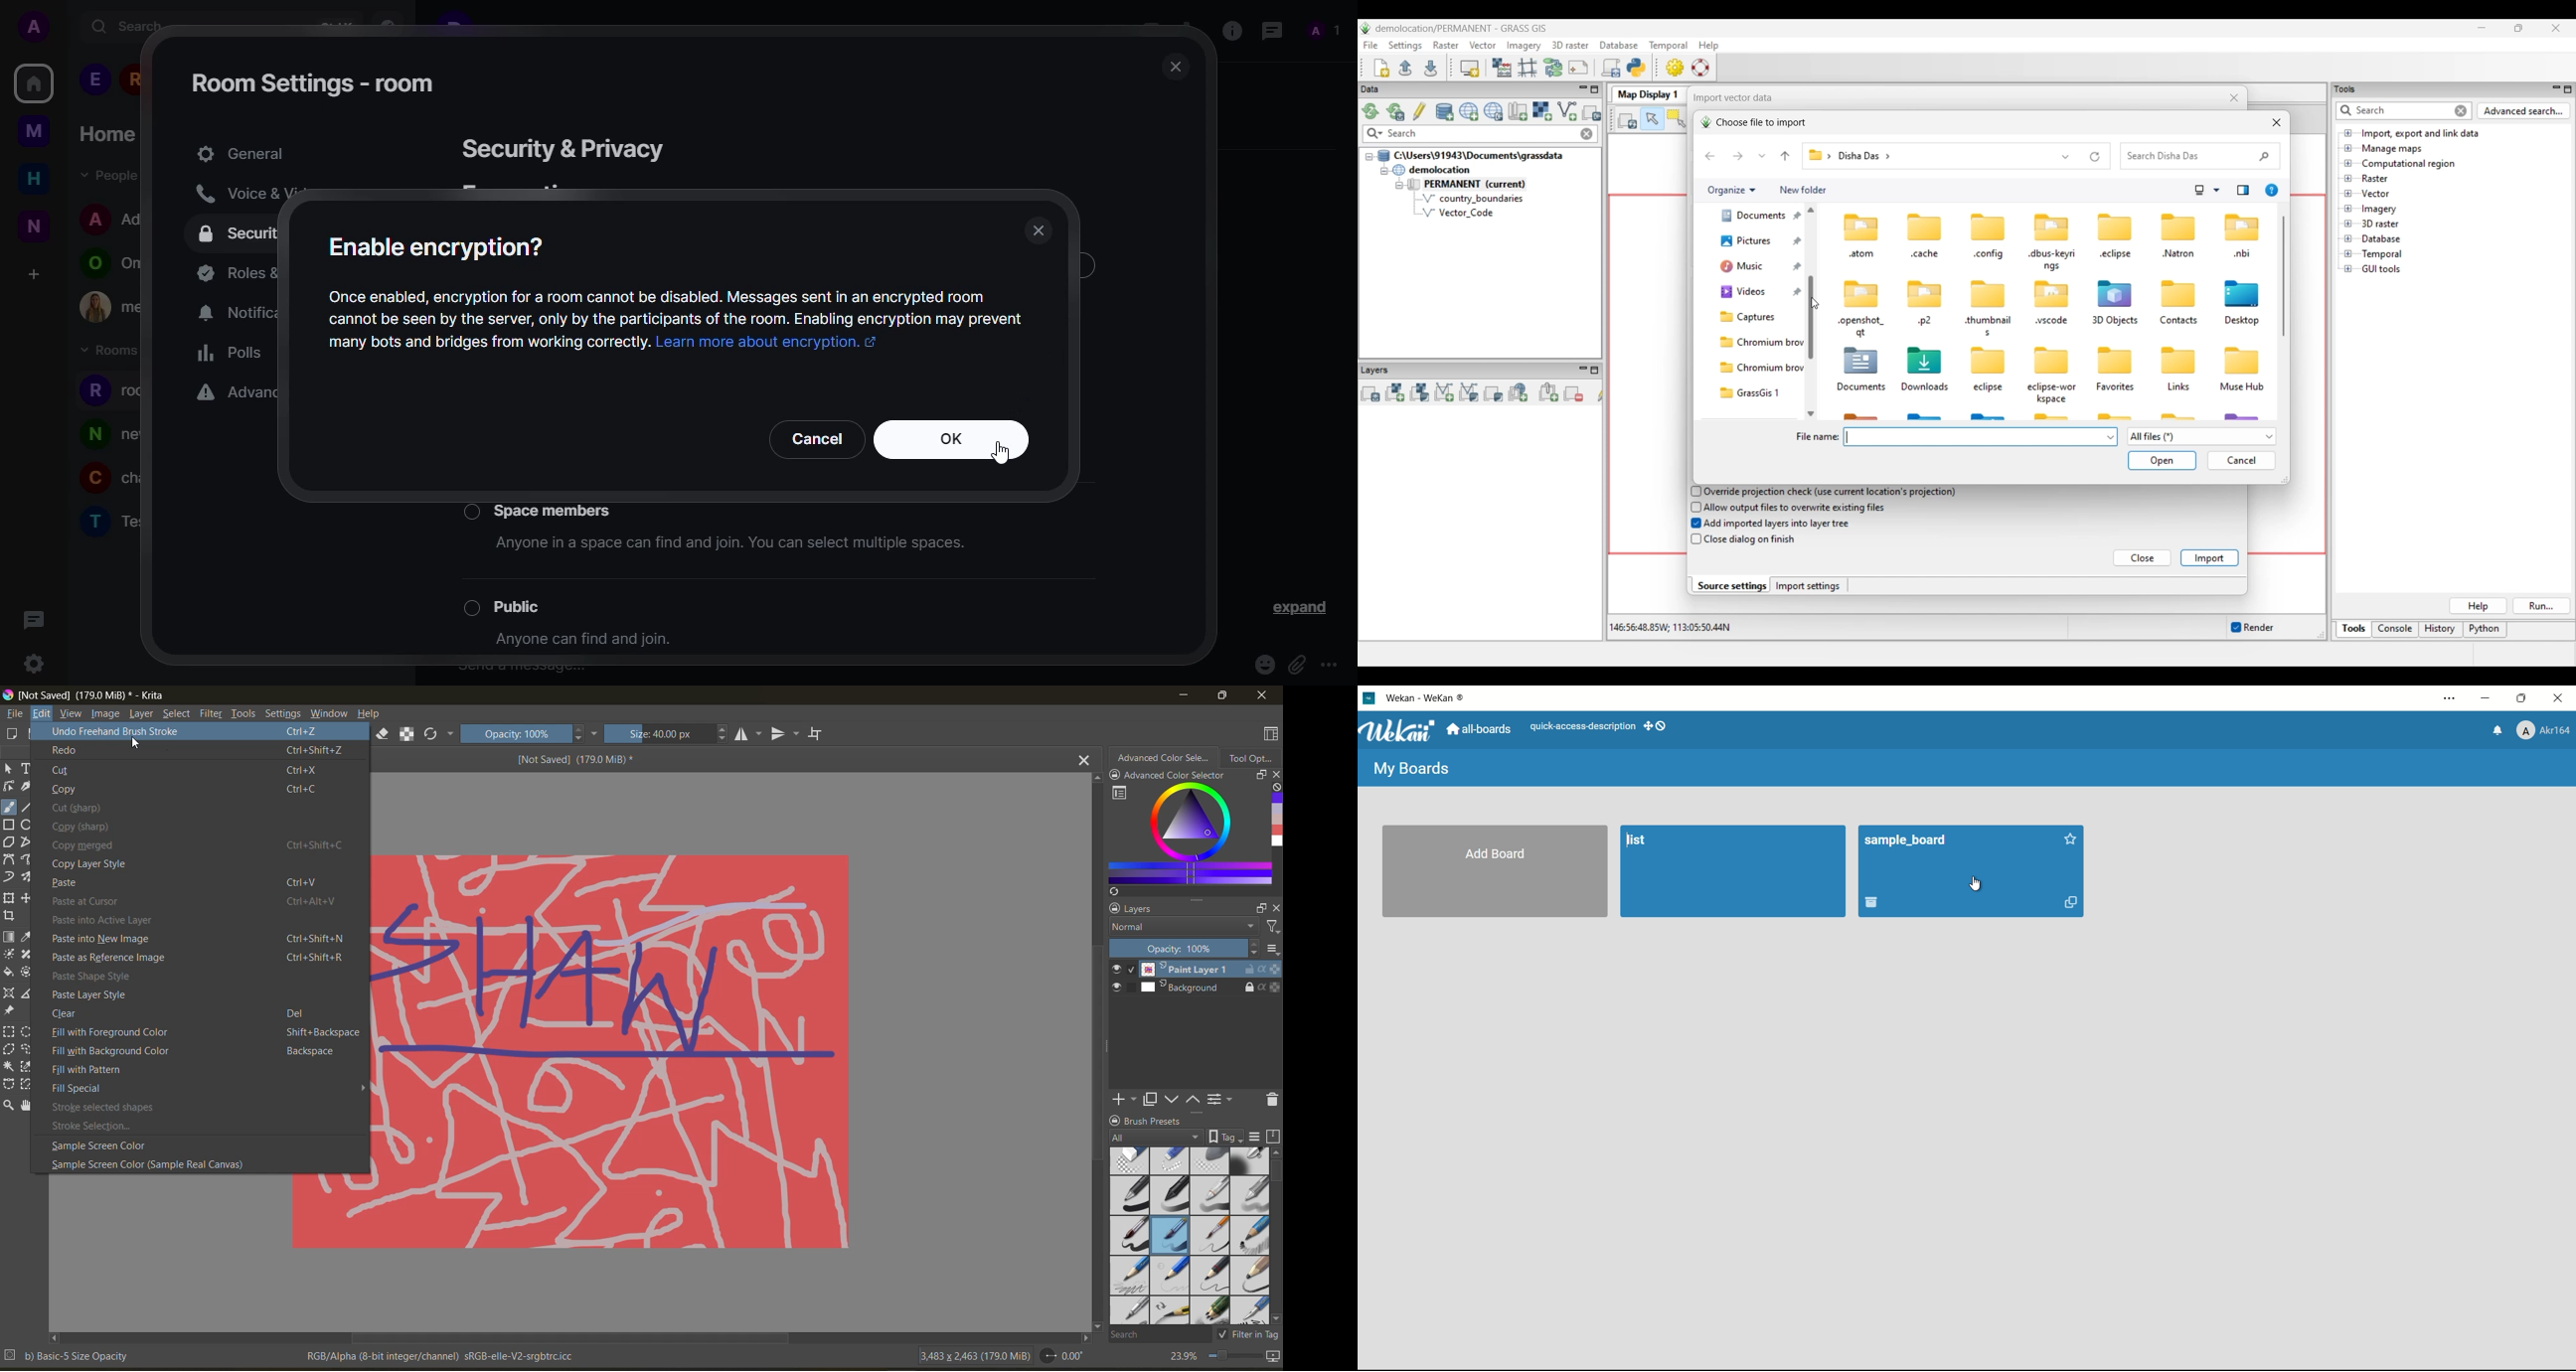  What do you see at coordinates (199, 847) in the screenshot?
I see `copy merged   Ctrl+Shift+C` at bounding box center [199, 847].